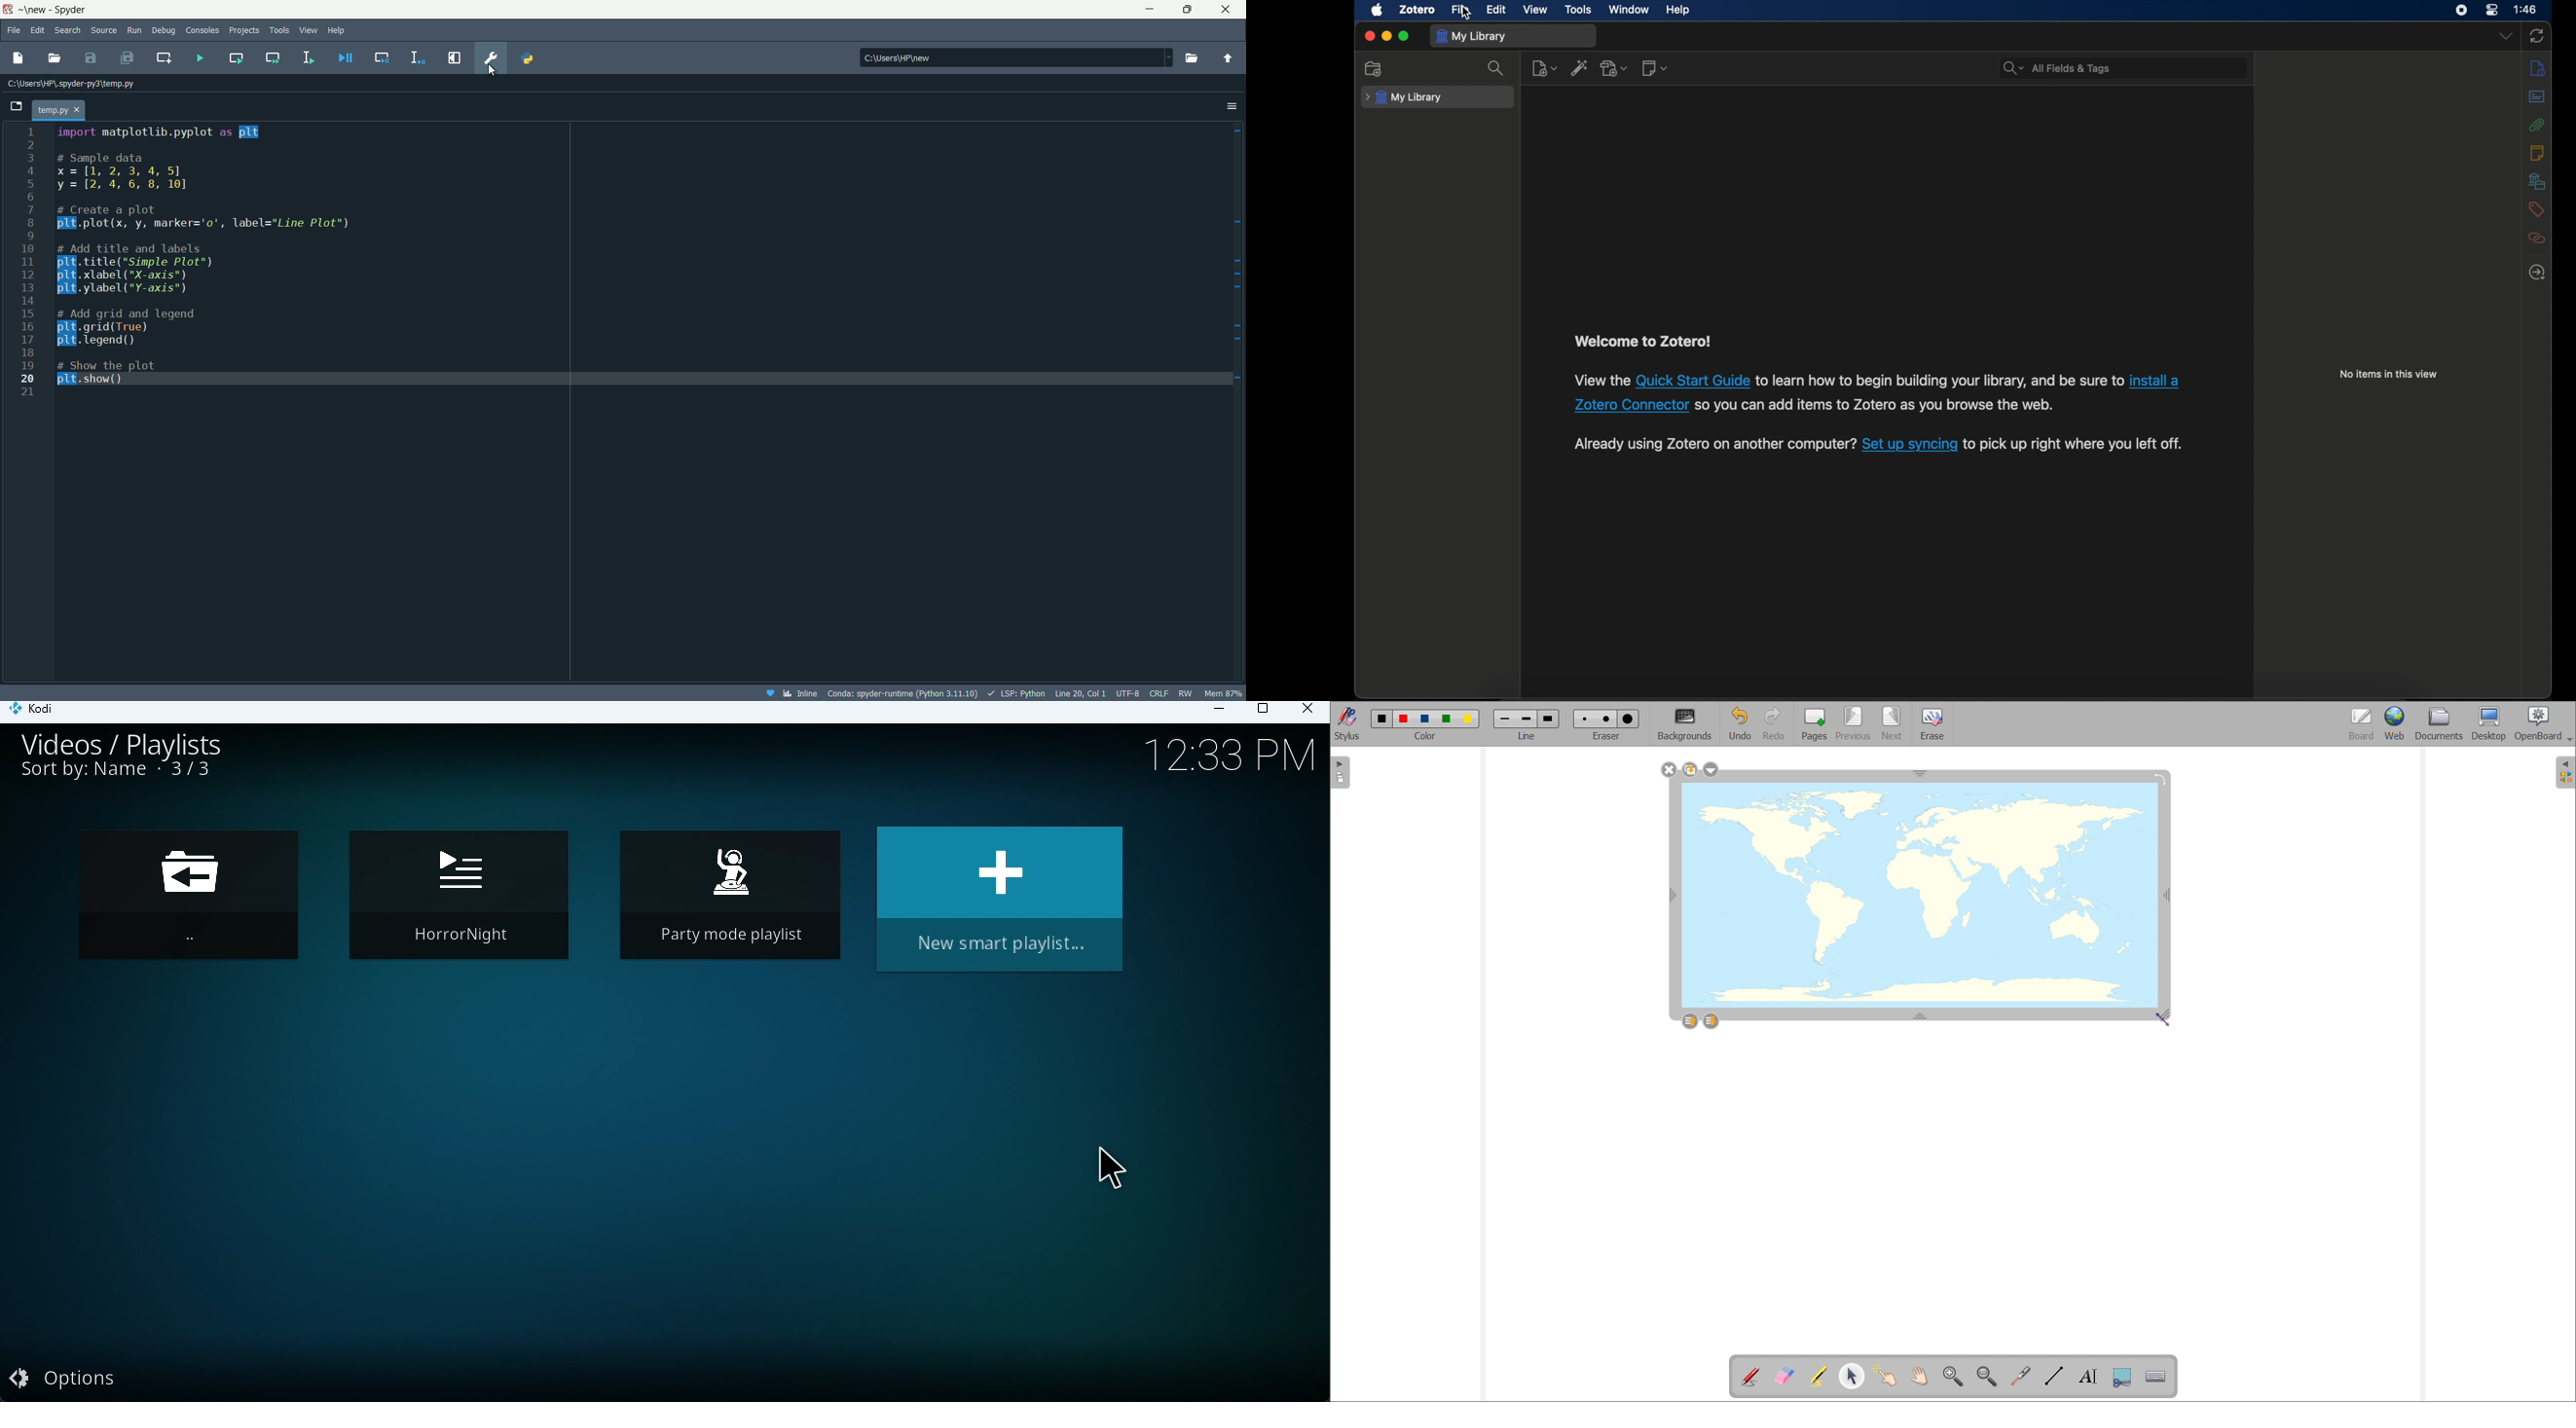  What do you see at coordinates (1232, 105) in the screenshot?
I see `options` at bounding box center [1232, 105].